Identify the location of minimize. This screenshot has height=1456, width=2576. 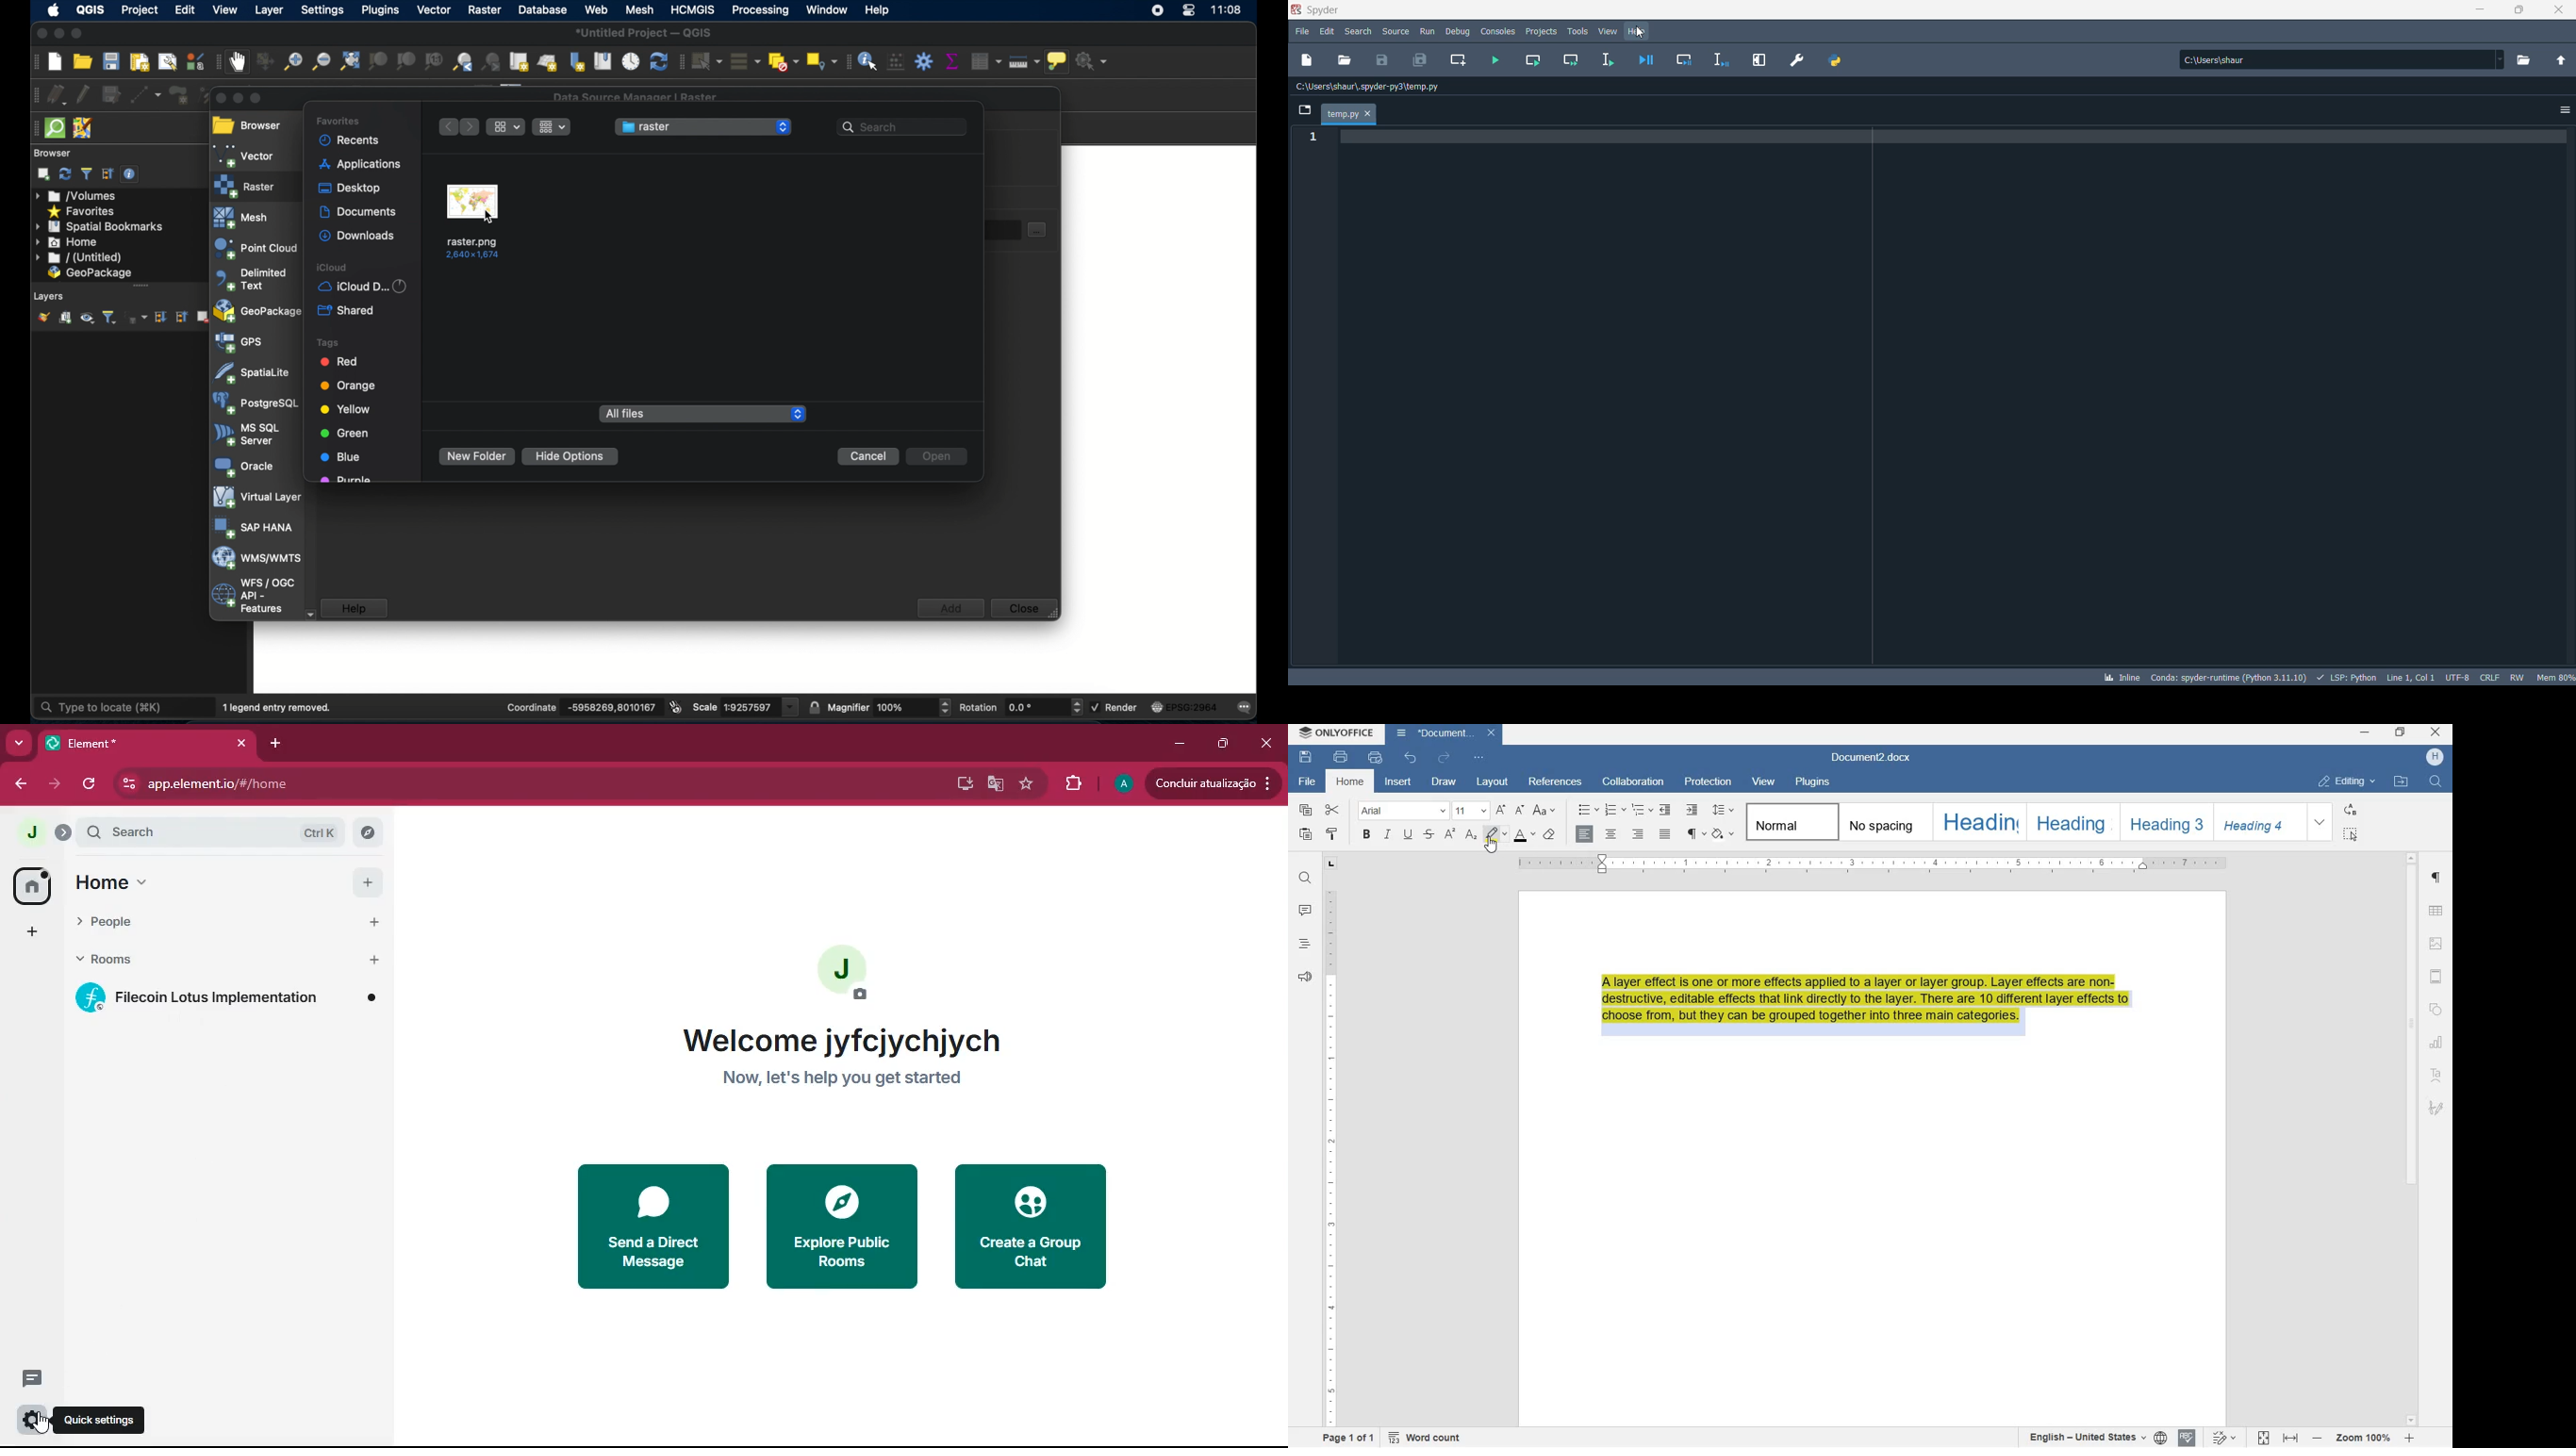
(2476, 11).